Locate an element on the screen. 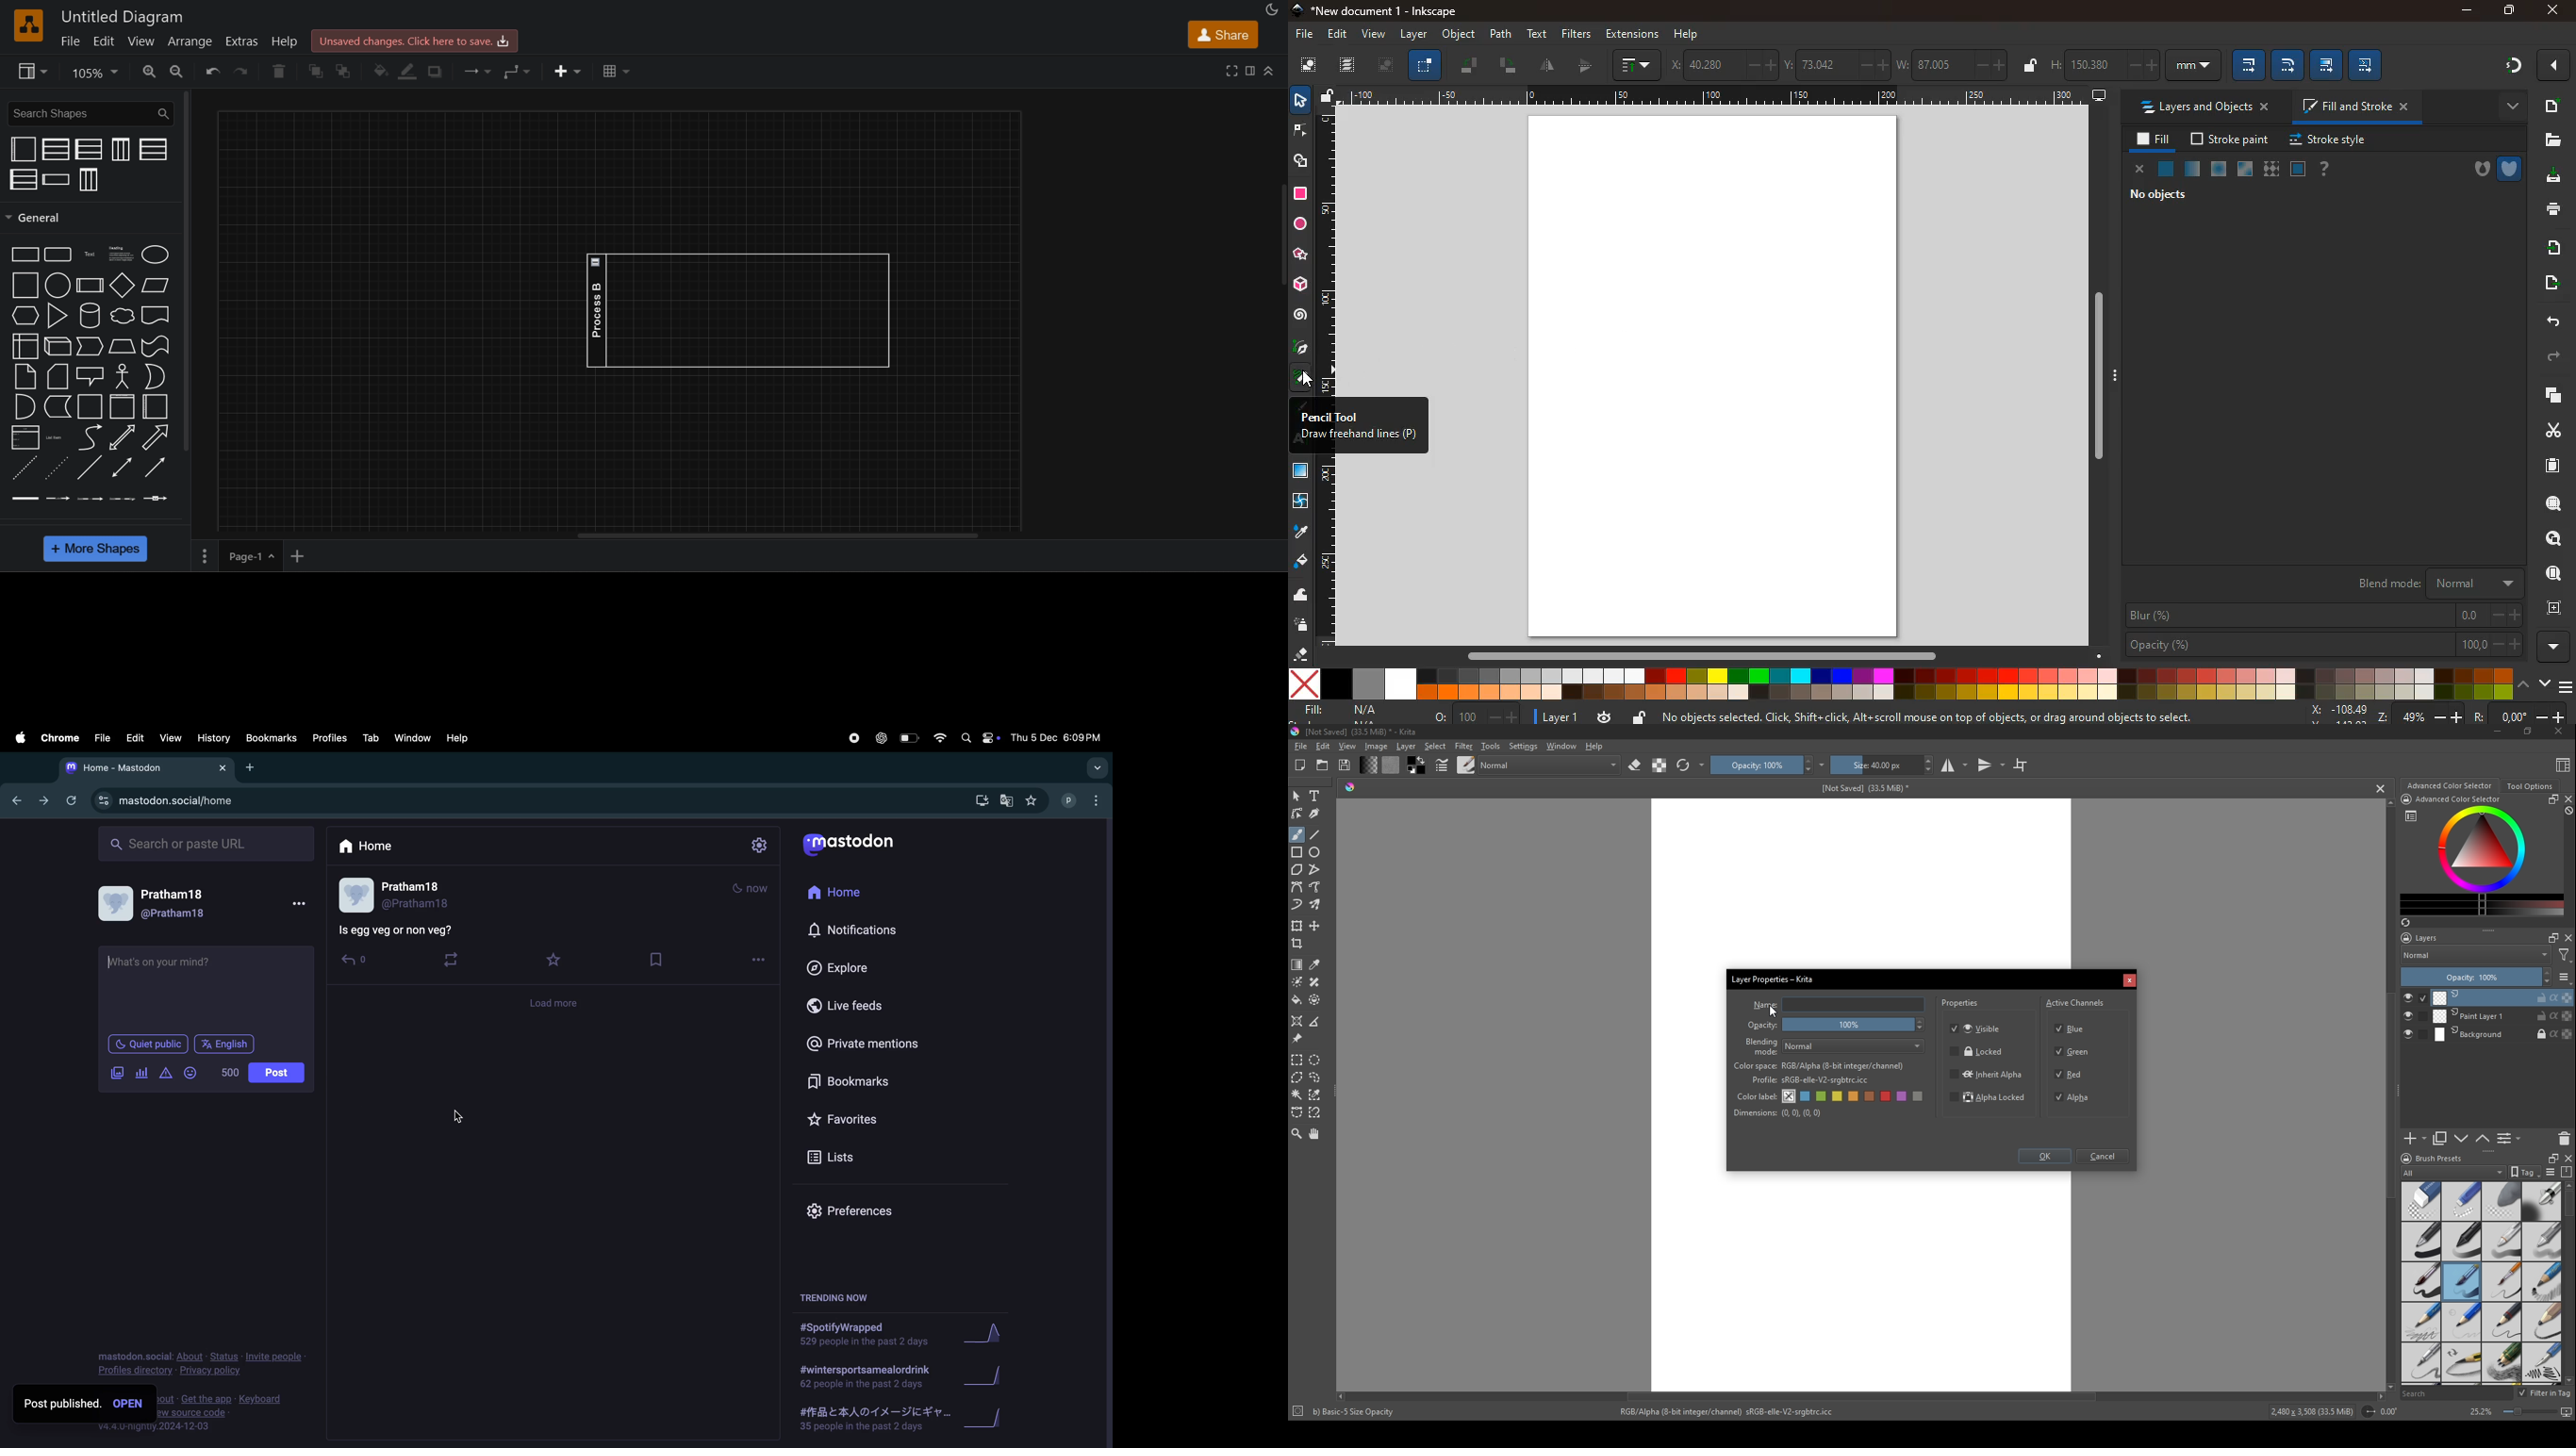 The image size is (2576, 1456). Untitled diagram is located at coordinates (122, 16).